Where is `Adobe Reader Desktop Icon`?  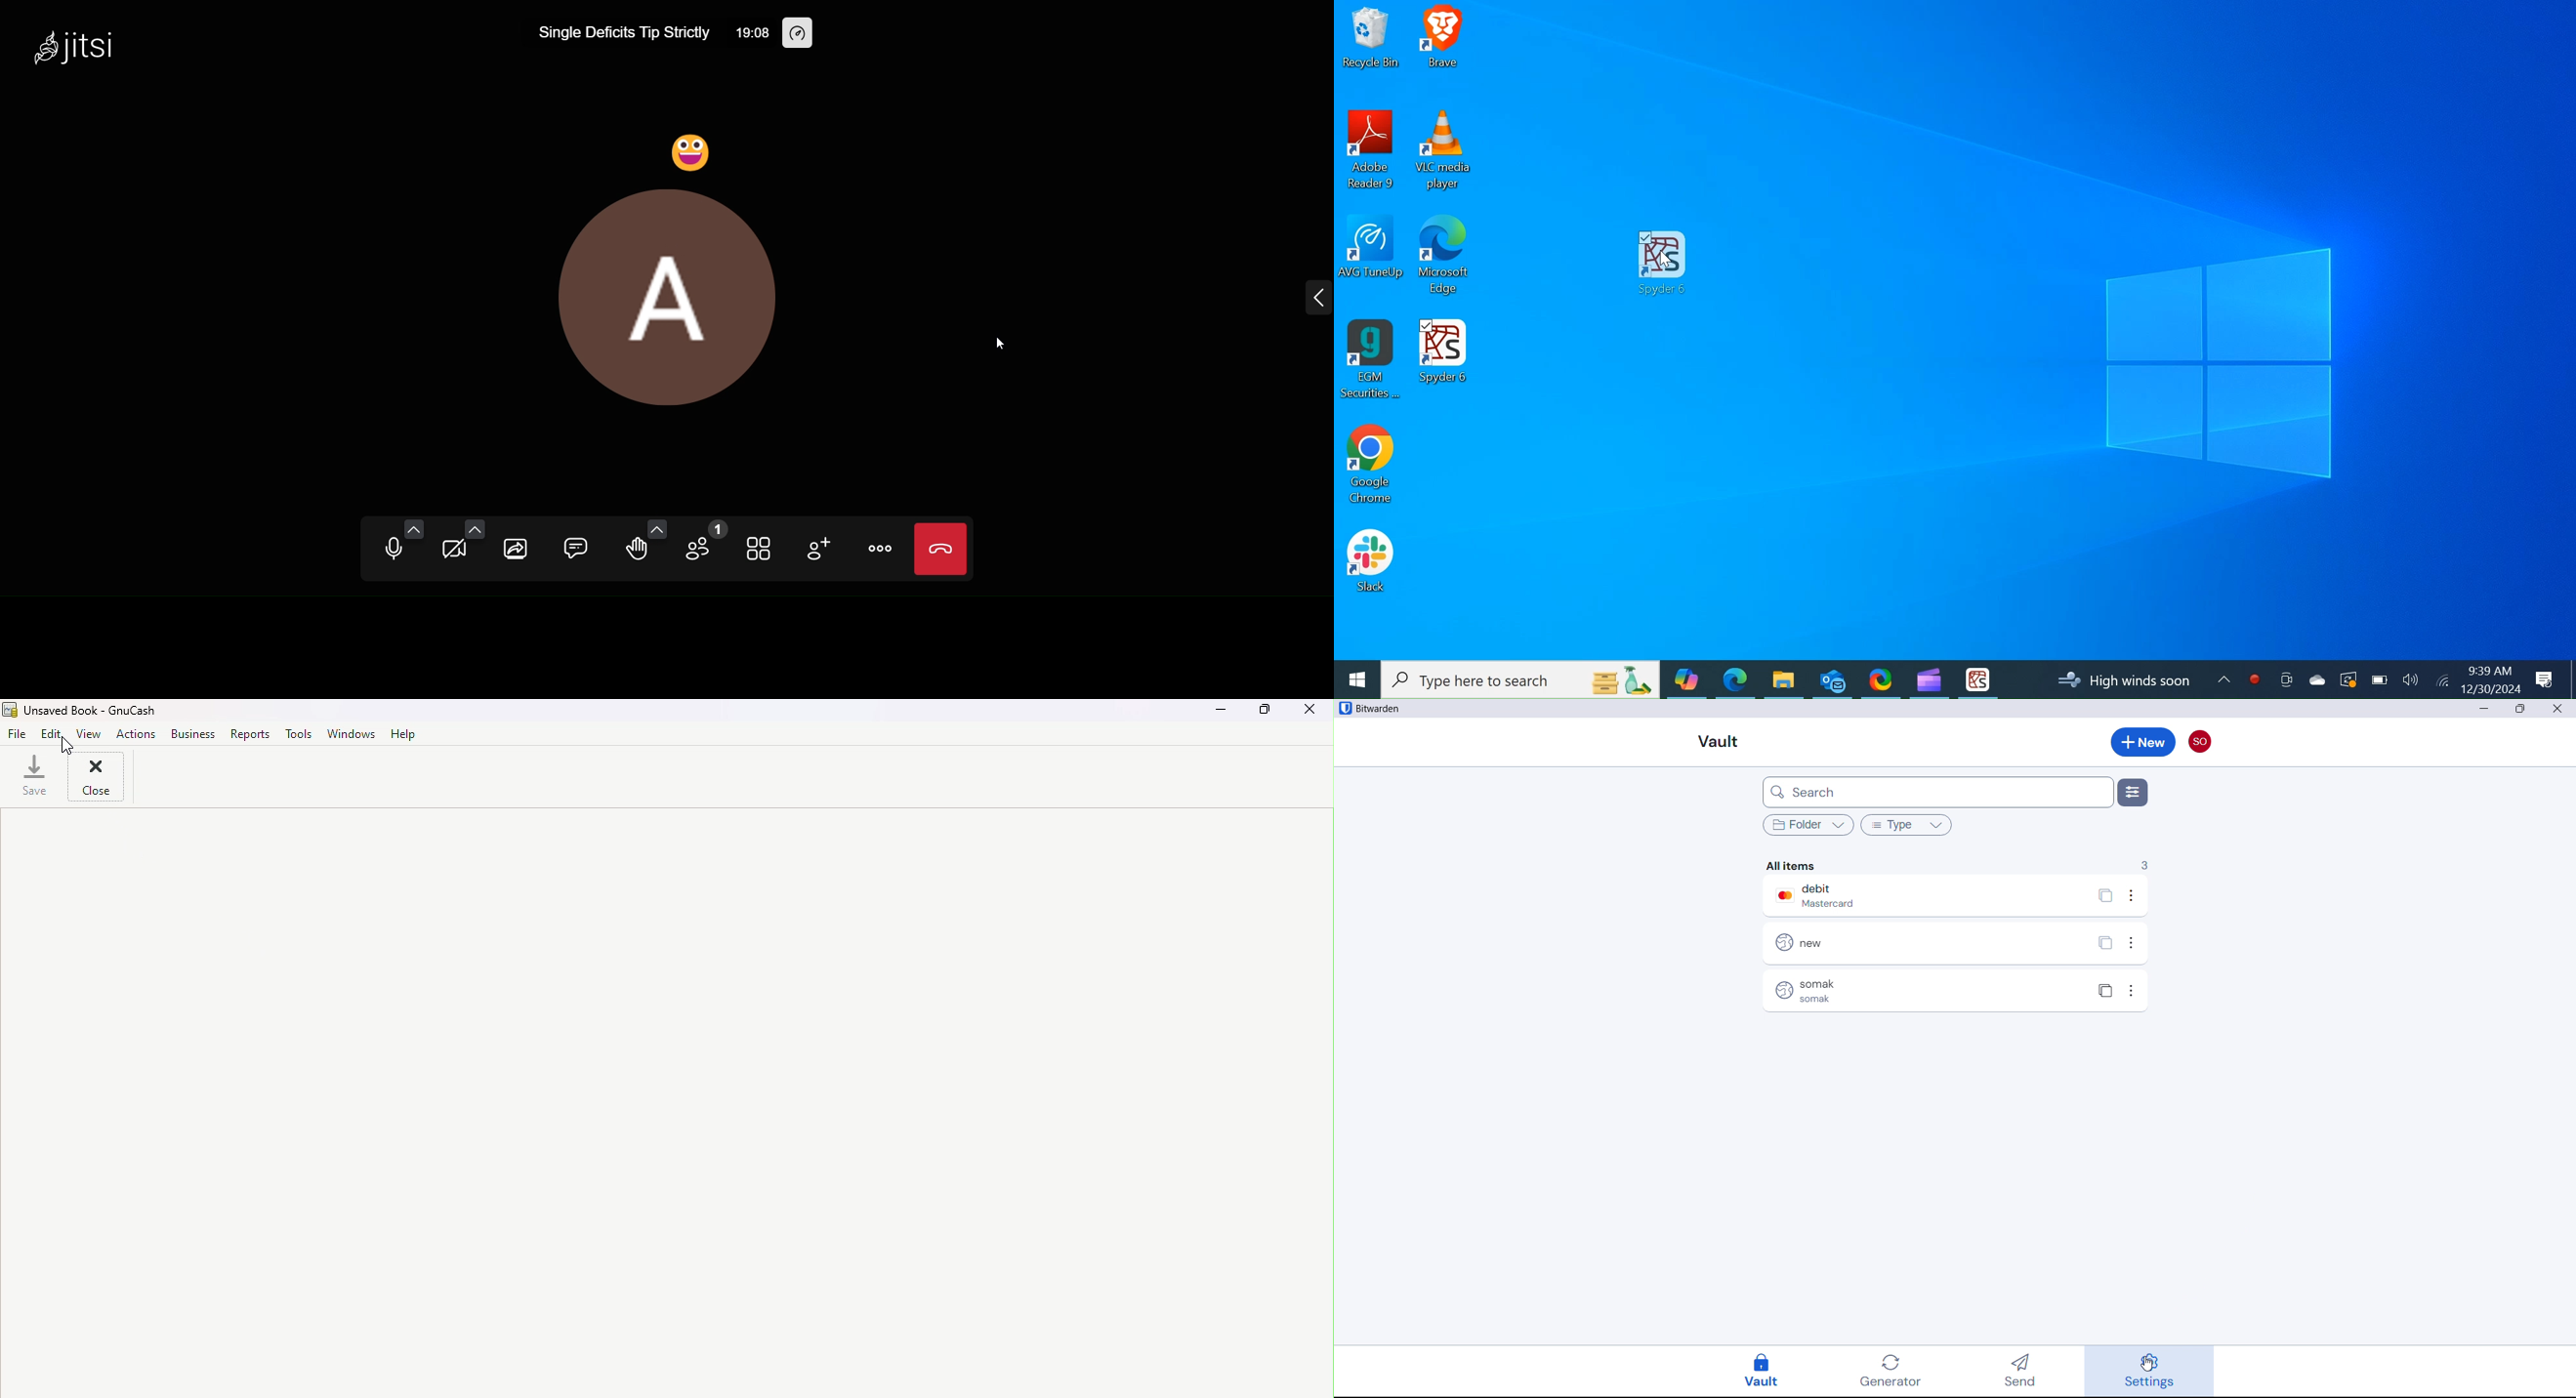
Adobe Reader Desktop Icon is located at coordinates (1372, 153).